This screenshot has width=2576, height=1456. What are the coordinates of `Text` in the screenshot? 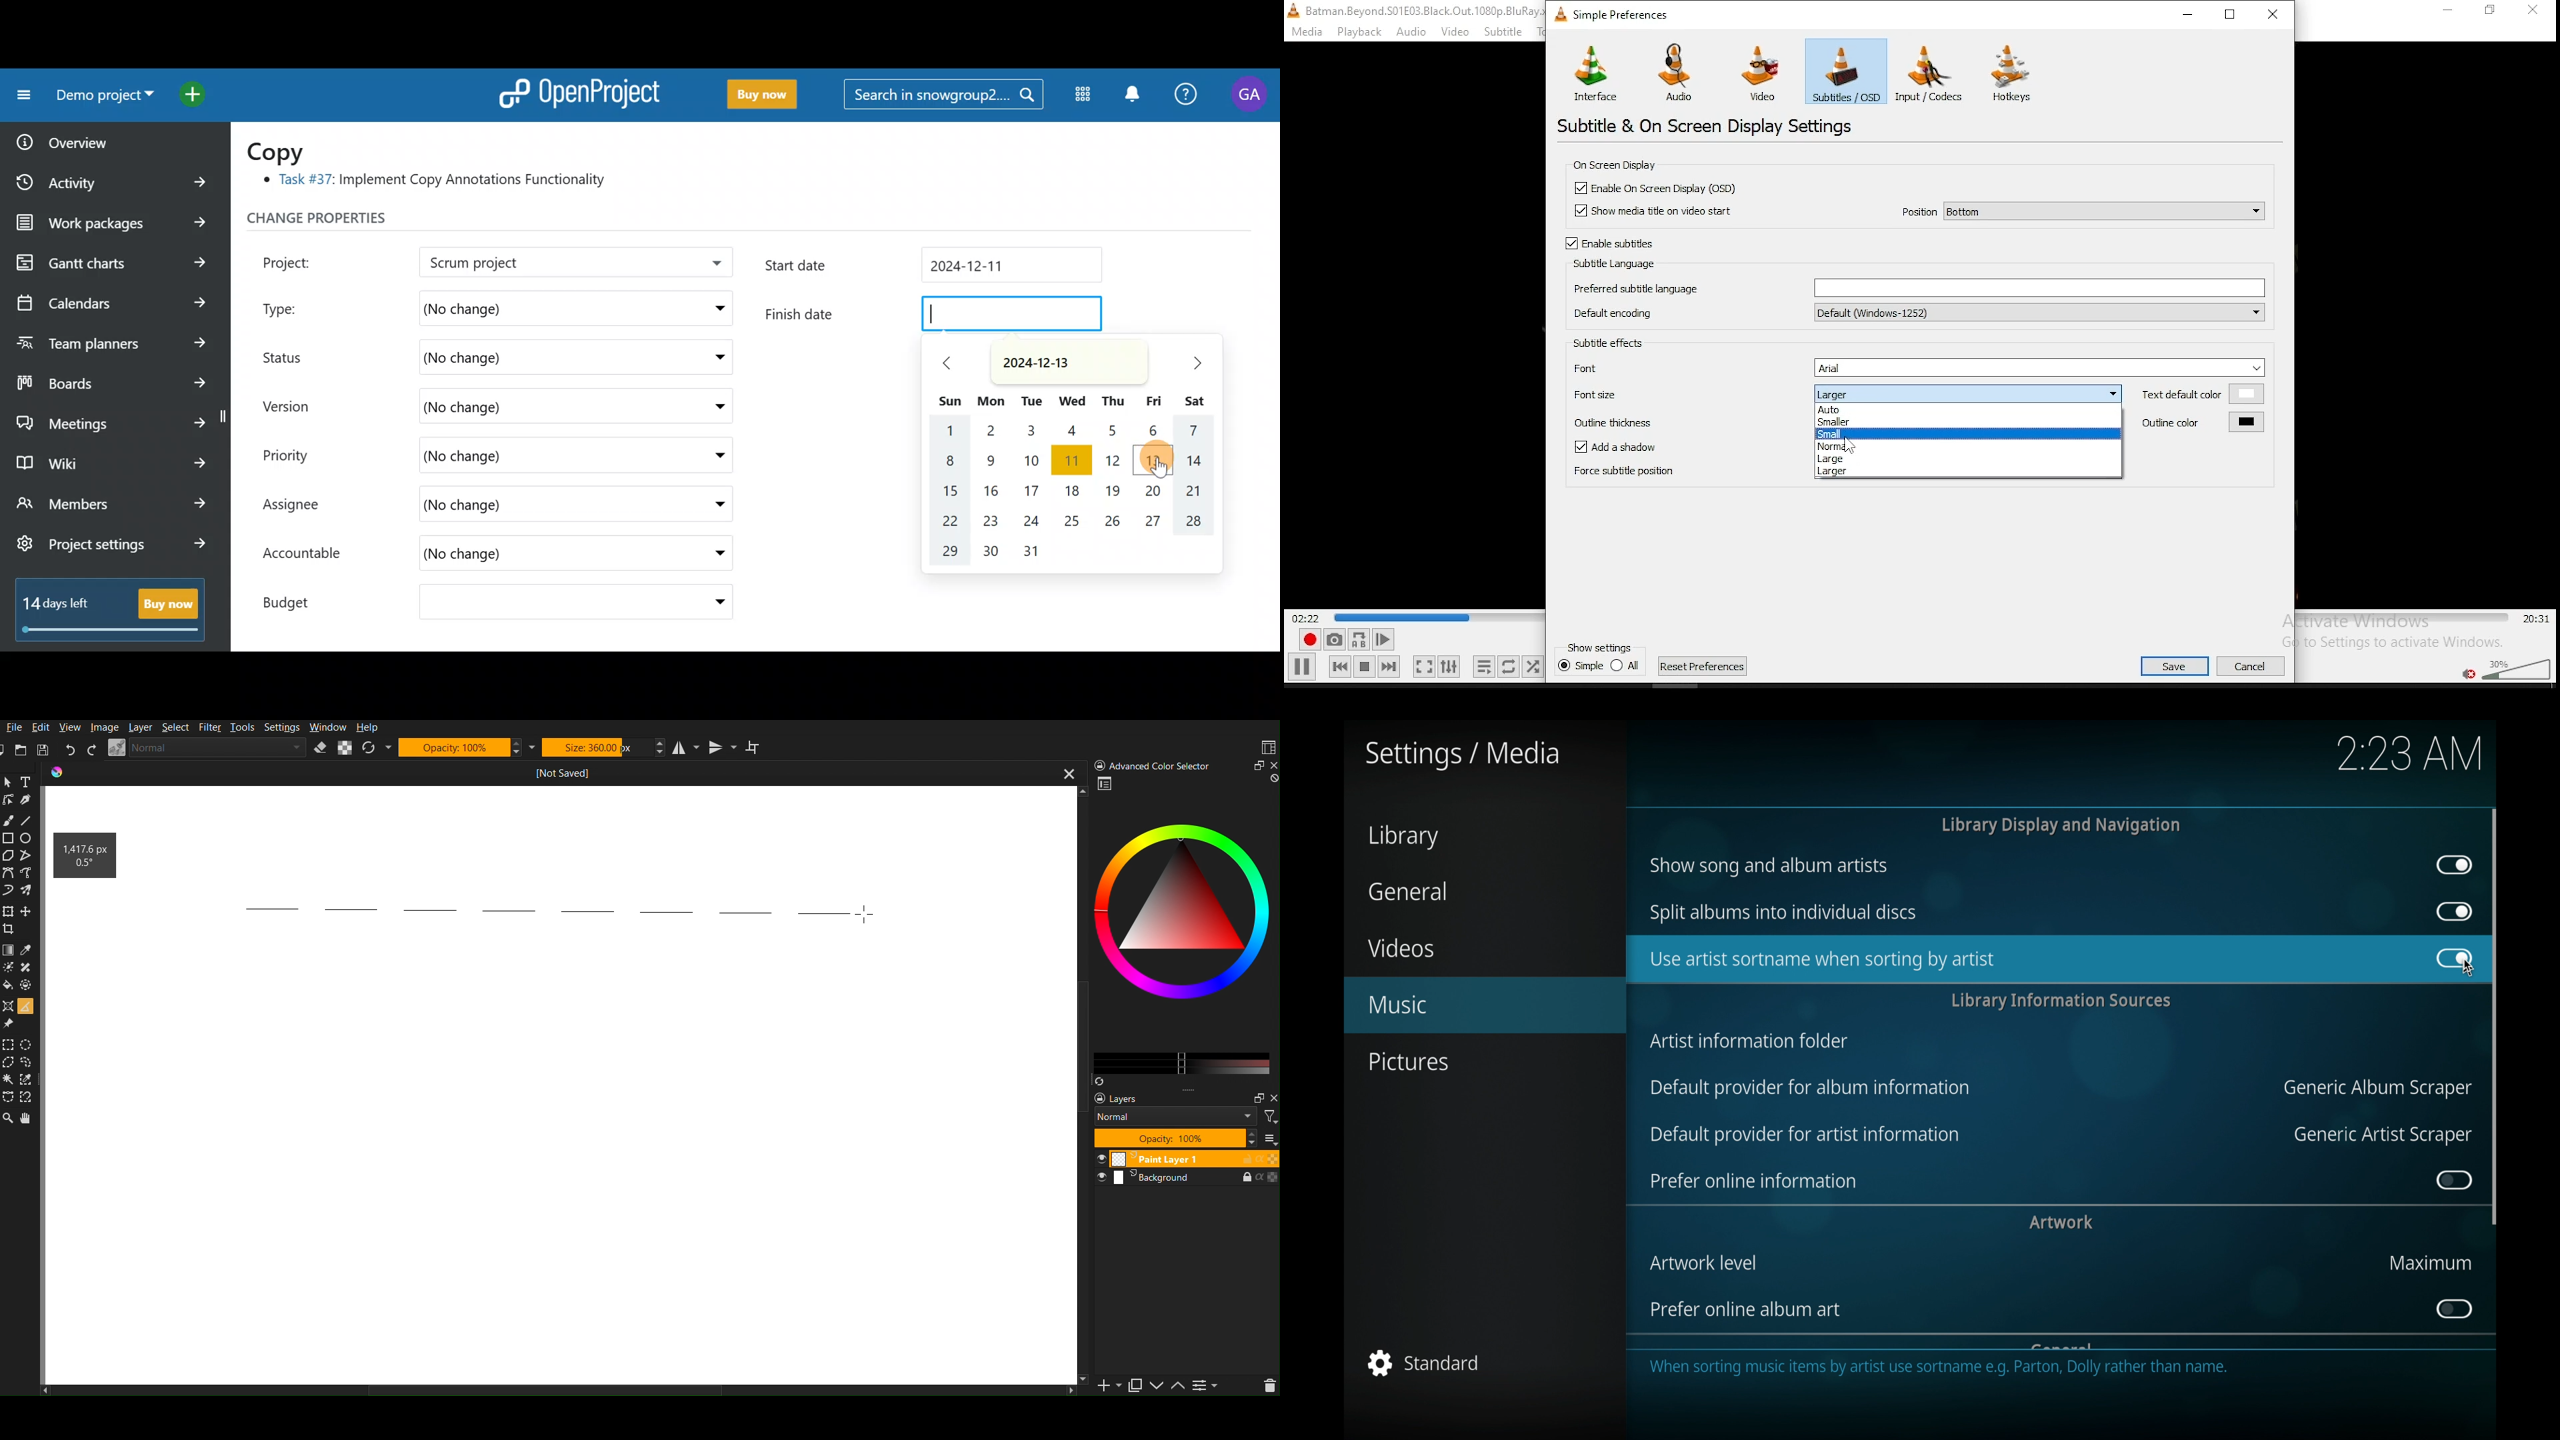 It's located at (27, 781).